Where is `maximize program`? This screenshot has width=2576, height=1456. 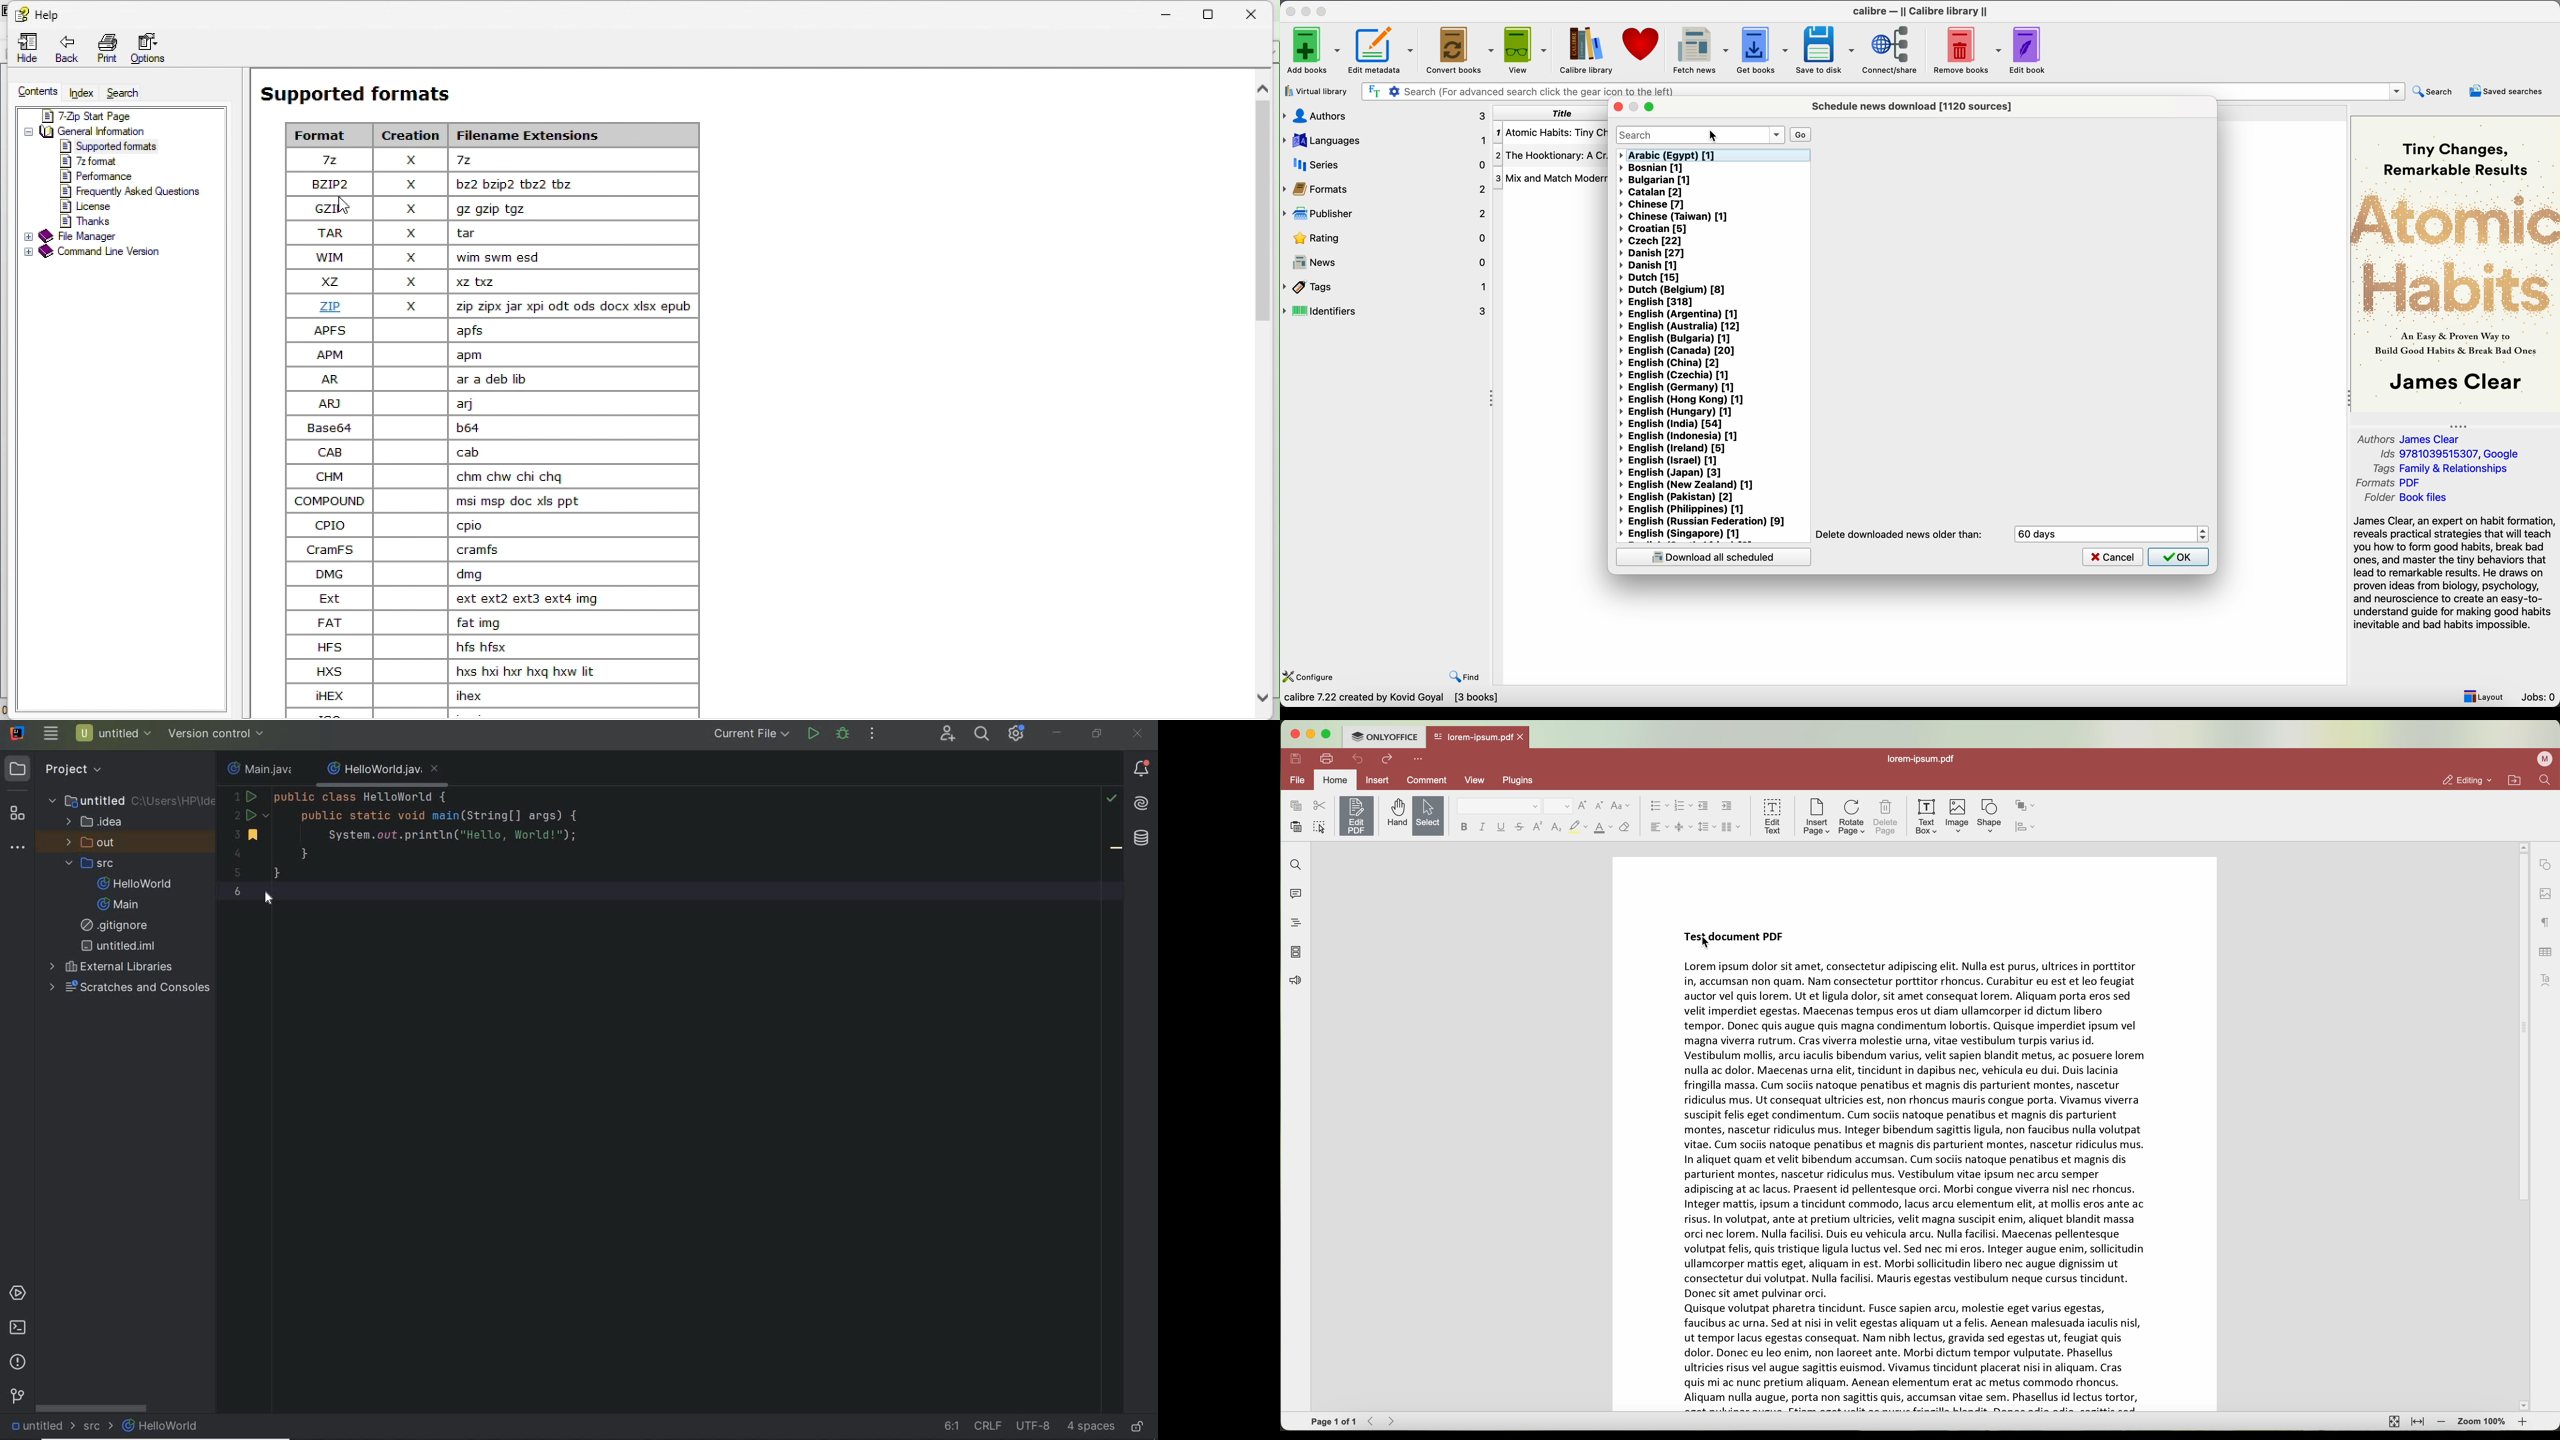
maximize program is located at coordinates (1329, 734).